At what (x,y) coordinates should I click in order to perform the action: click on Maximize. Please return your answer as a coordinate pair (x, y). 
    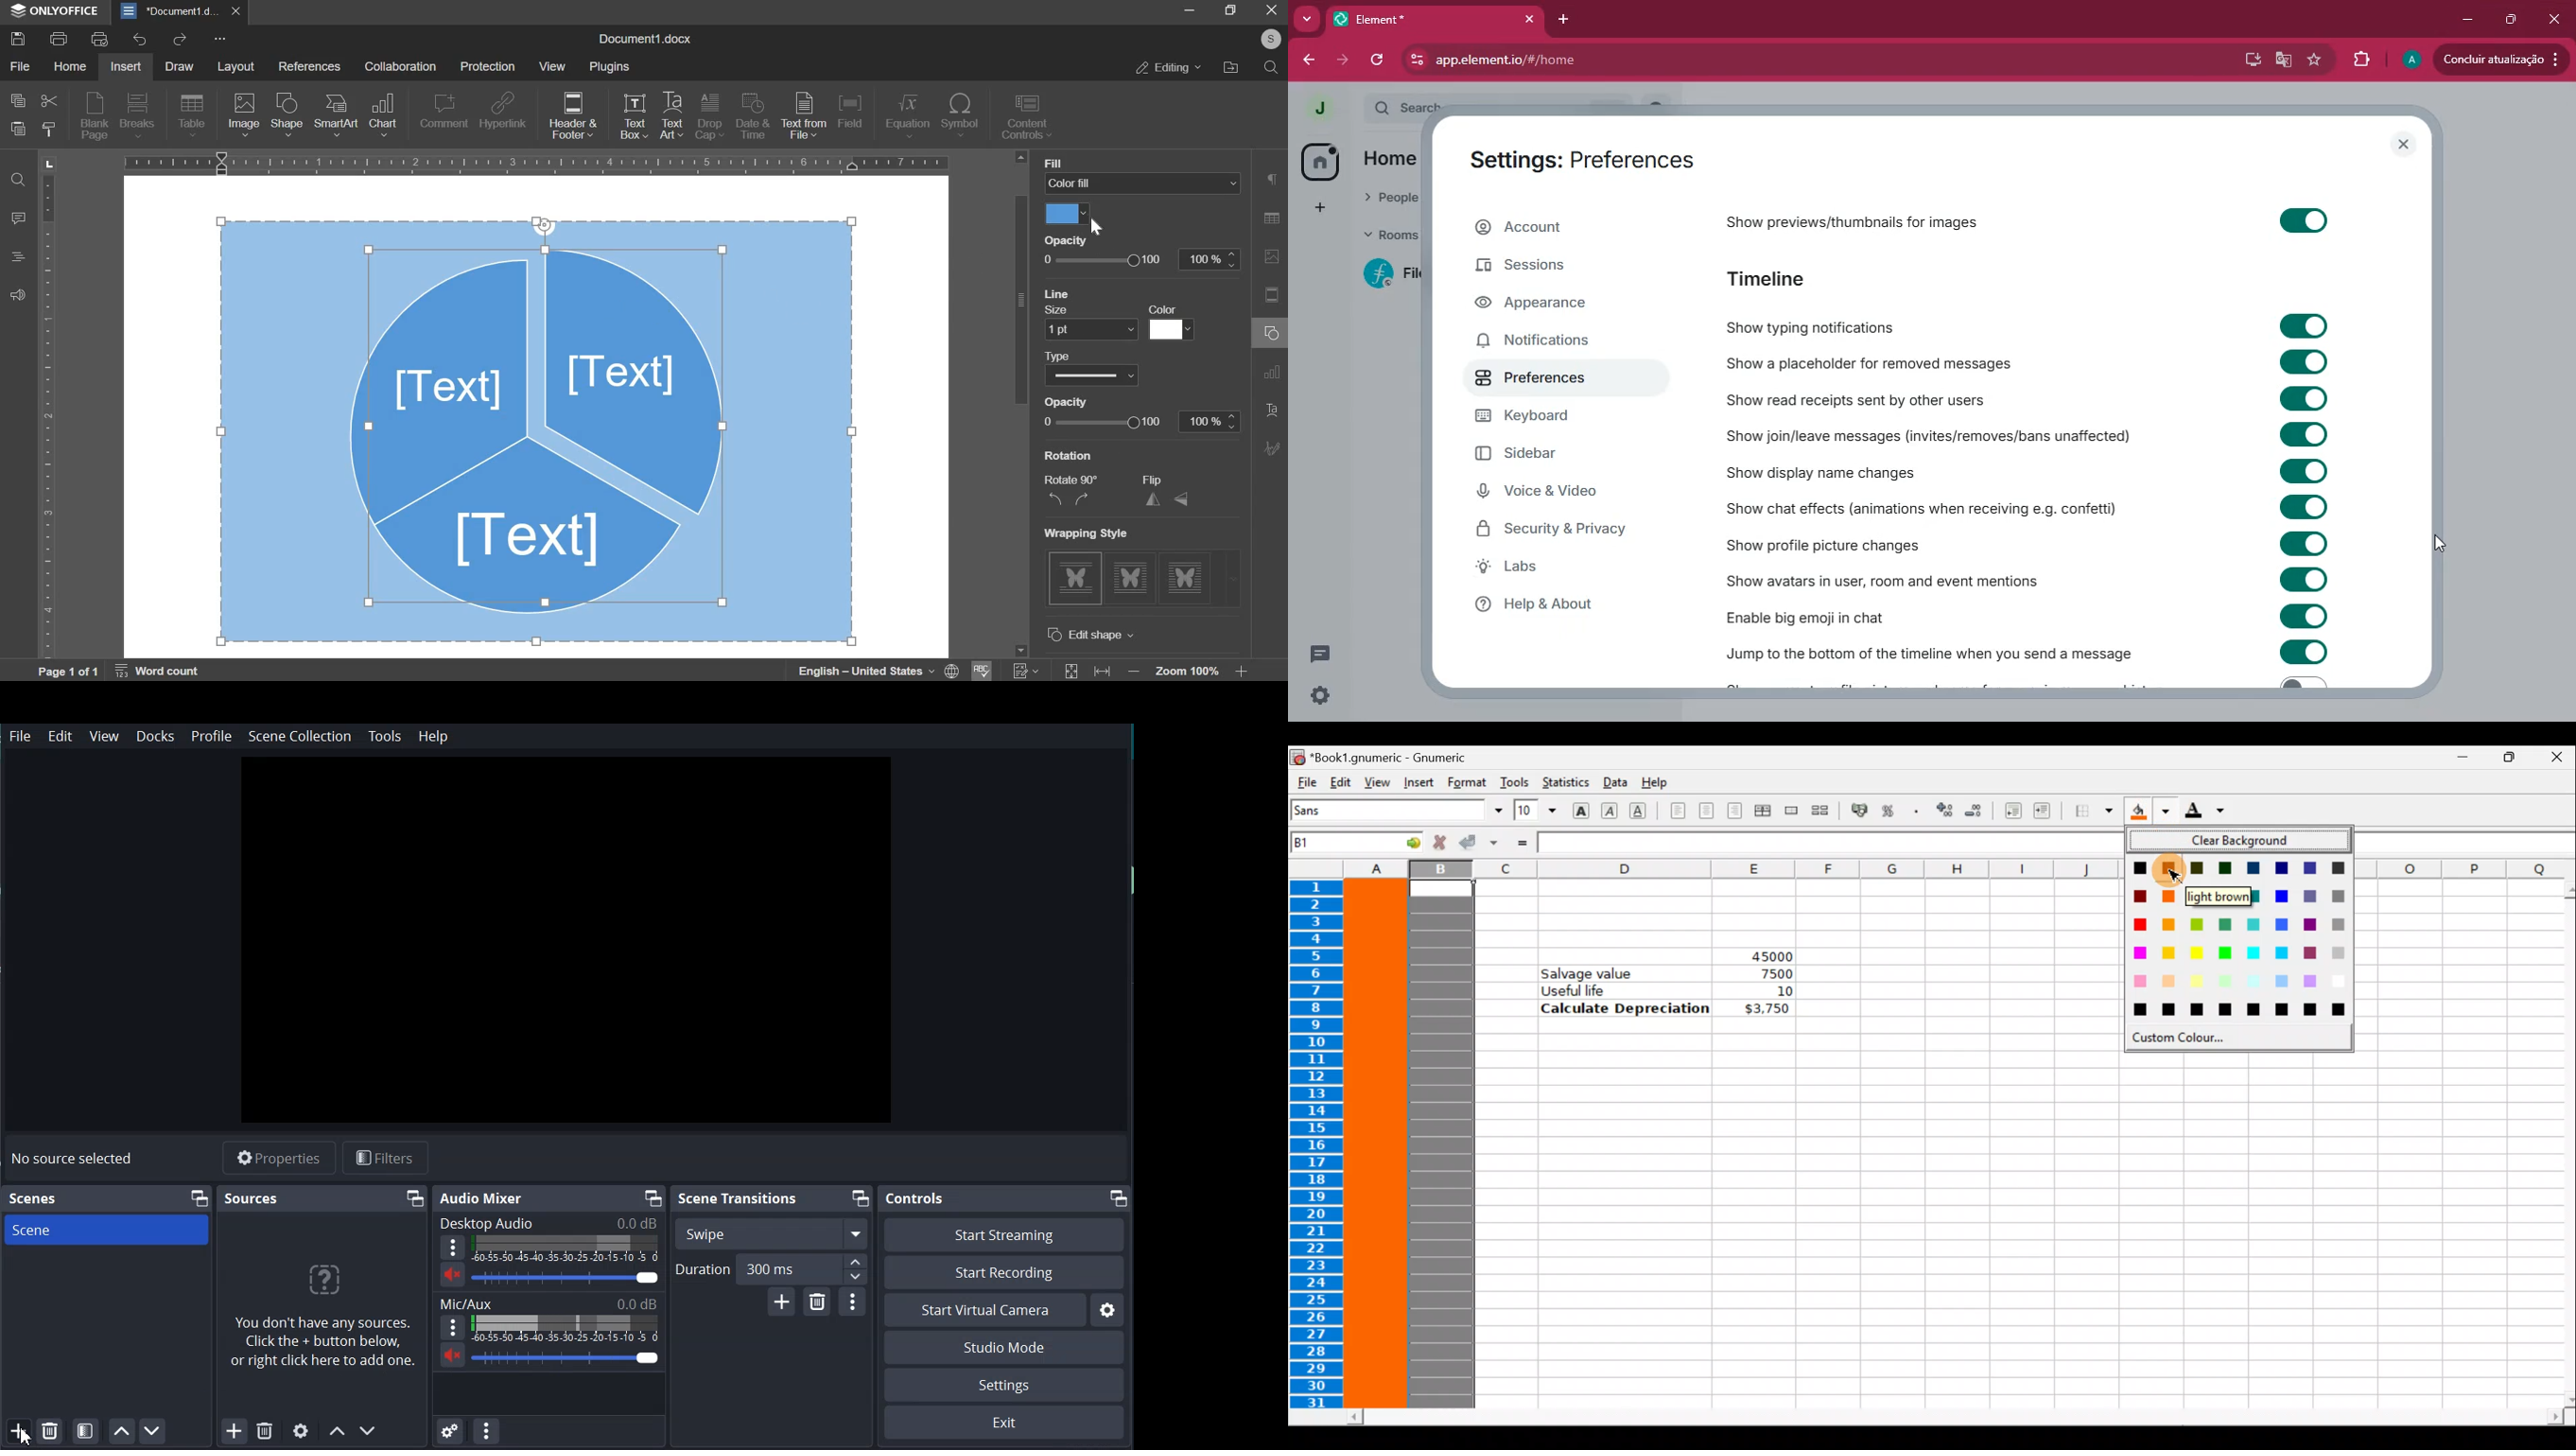
    Looking at the image, I should click on (2506, 761).